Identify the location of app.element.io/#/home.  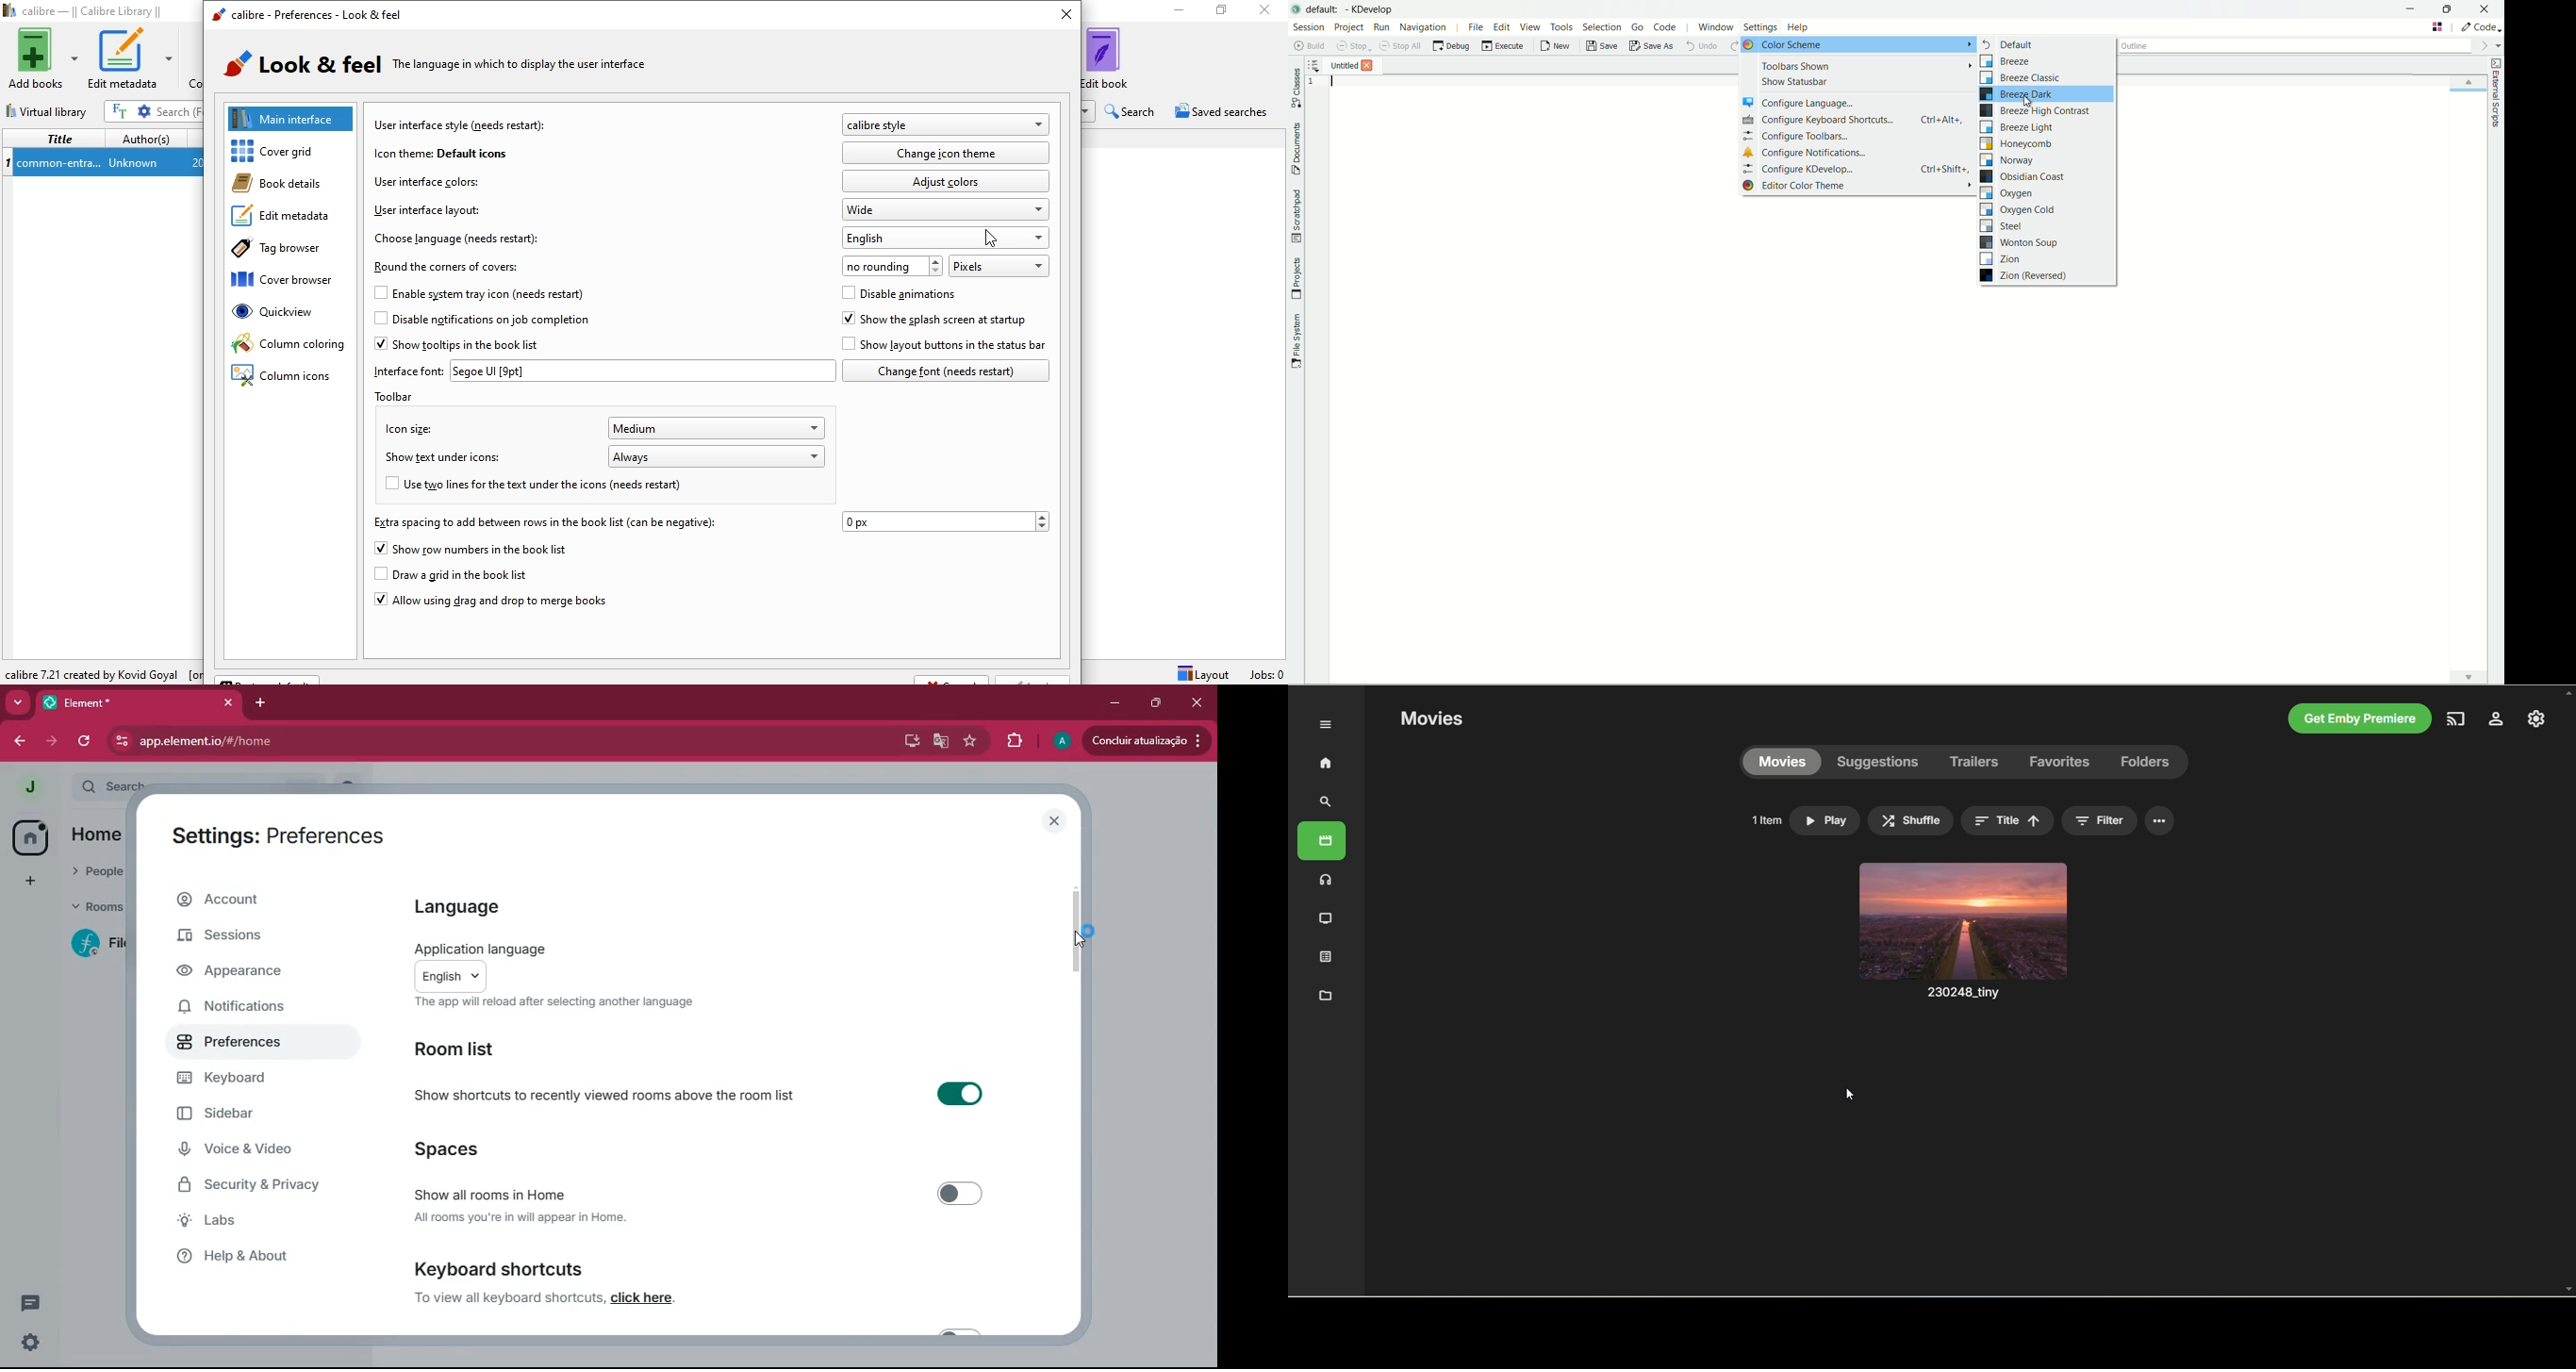
(362, 742).